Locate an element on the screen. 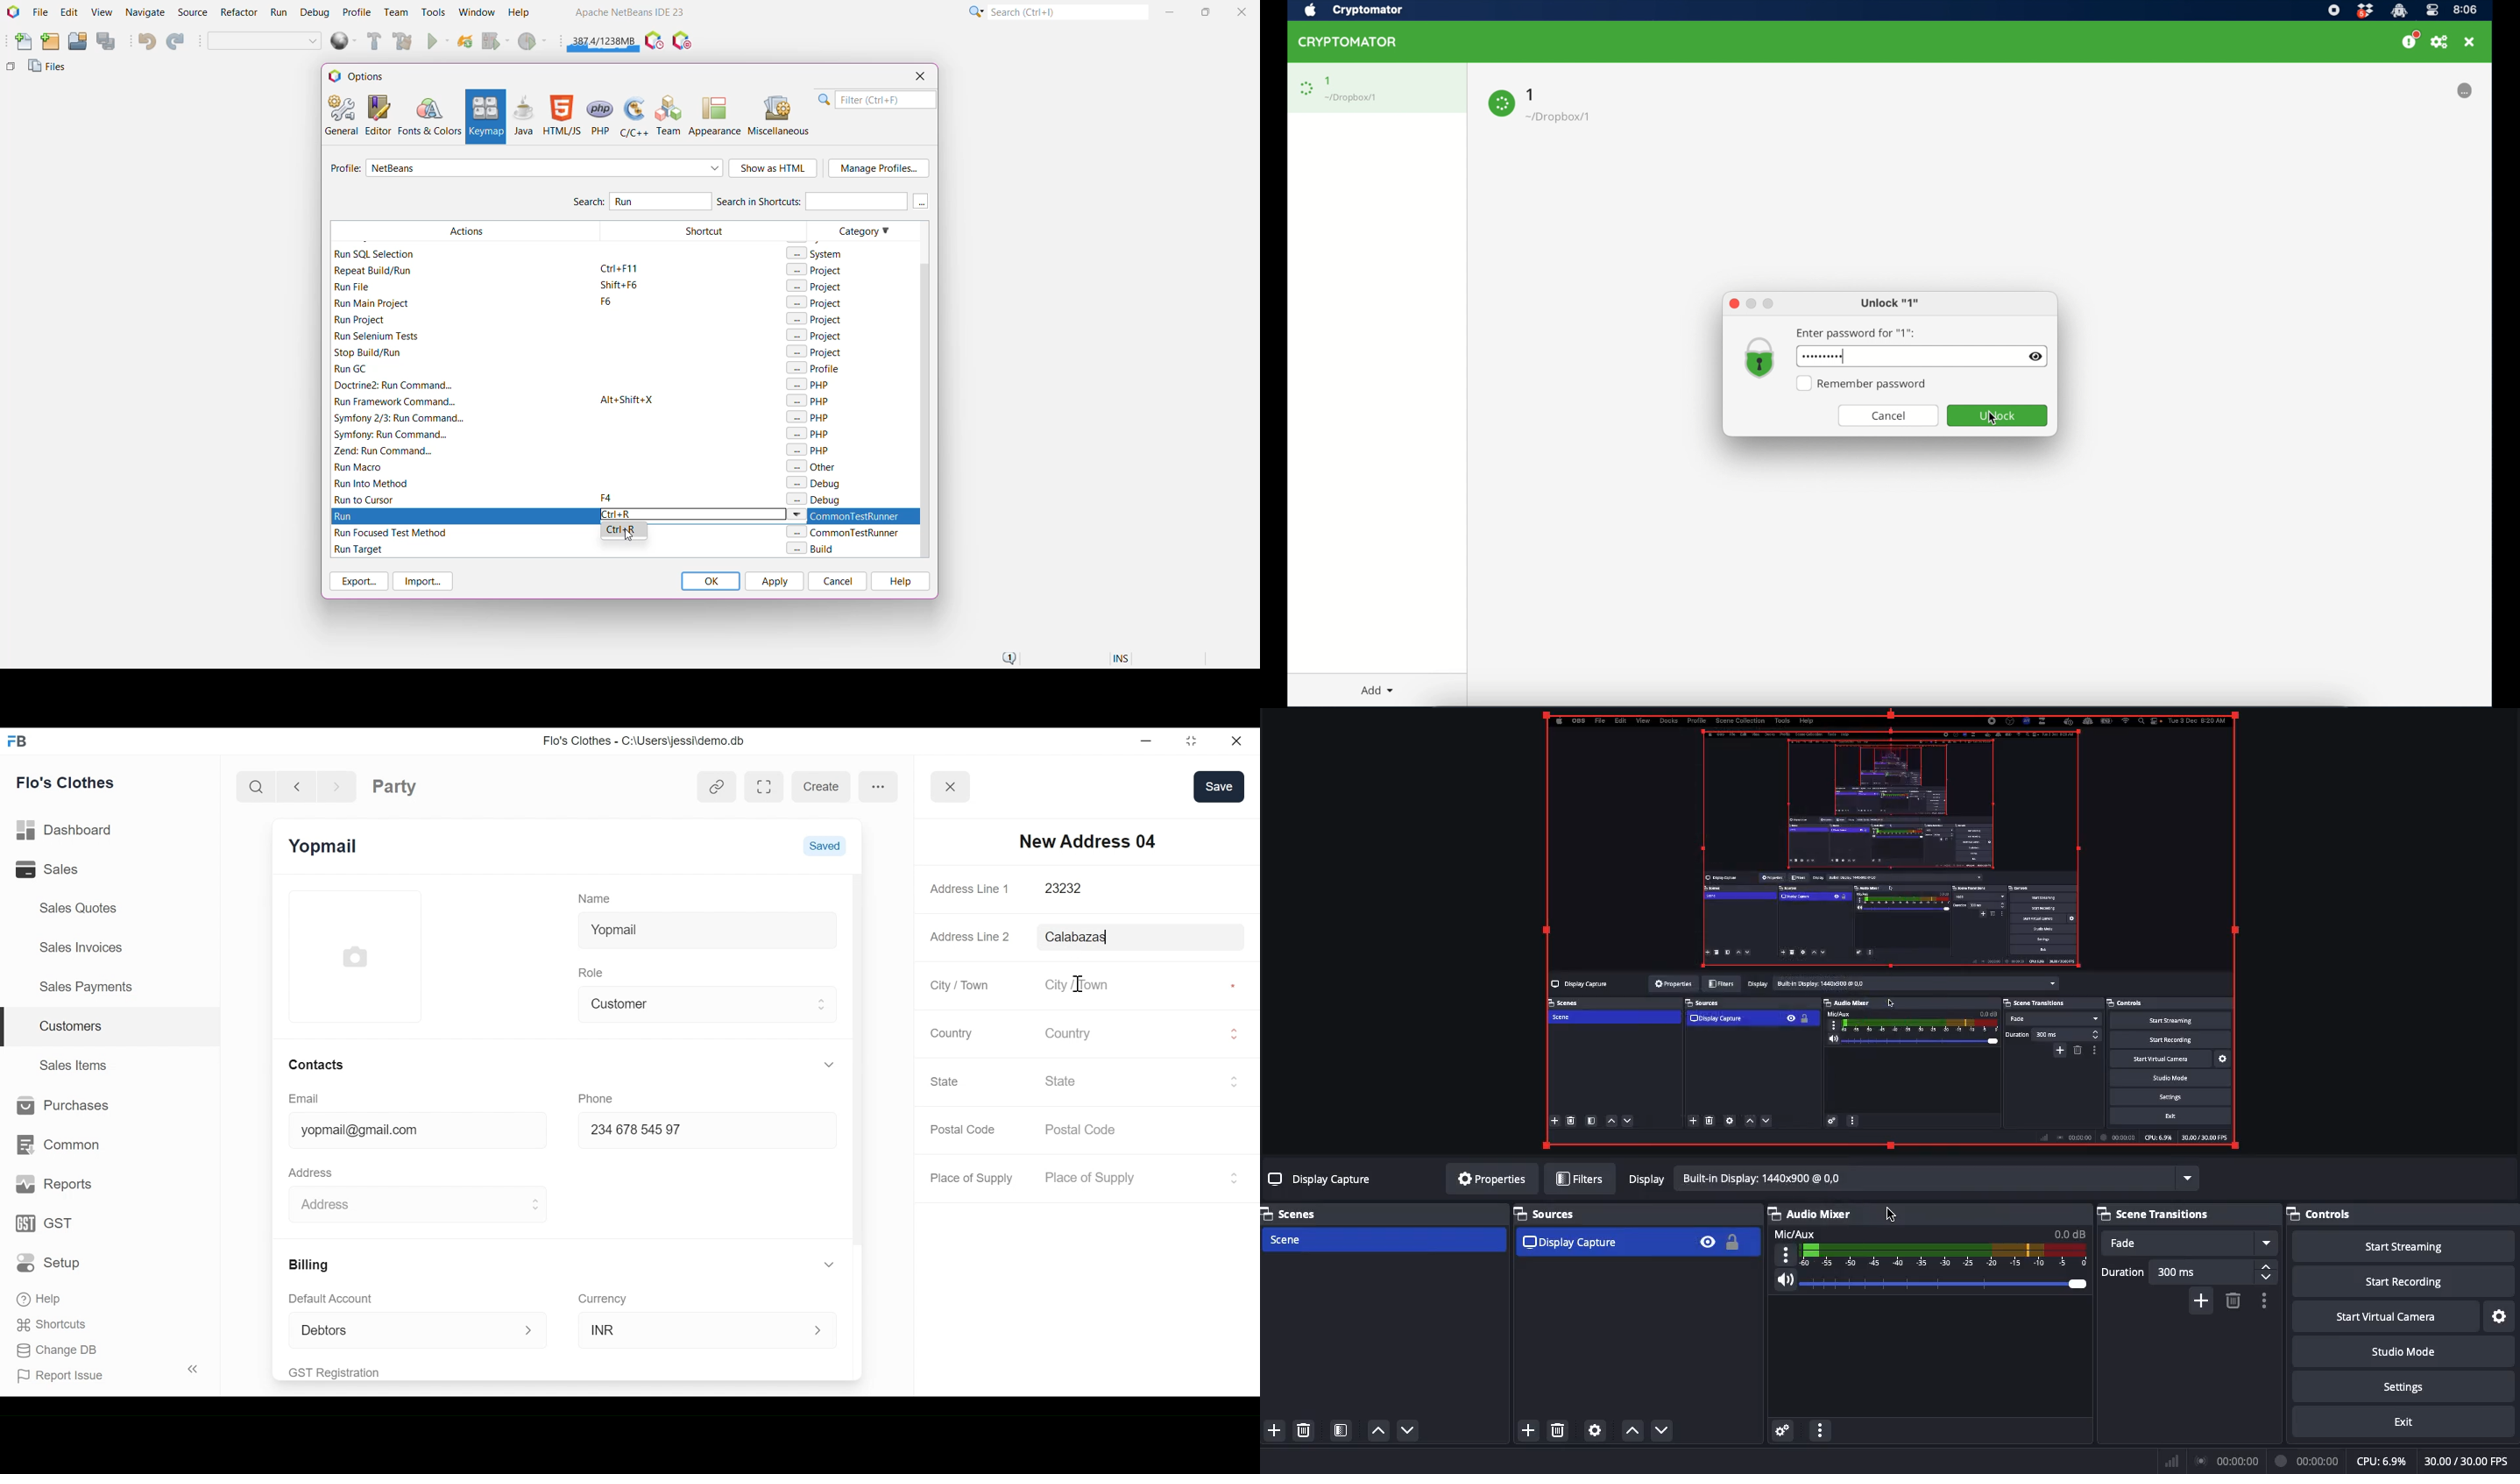 This screenshot has width=2520, height=1484. Settings is located at coordinates (2410, 1388).